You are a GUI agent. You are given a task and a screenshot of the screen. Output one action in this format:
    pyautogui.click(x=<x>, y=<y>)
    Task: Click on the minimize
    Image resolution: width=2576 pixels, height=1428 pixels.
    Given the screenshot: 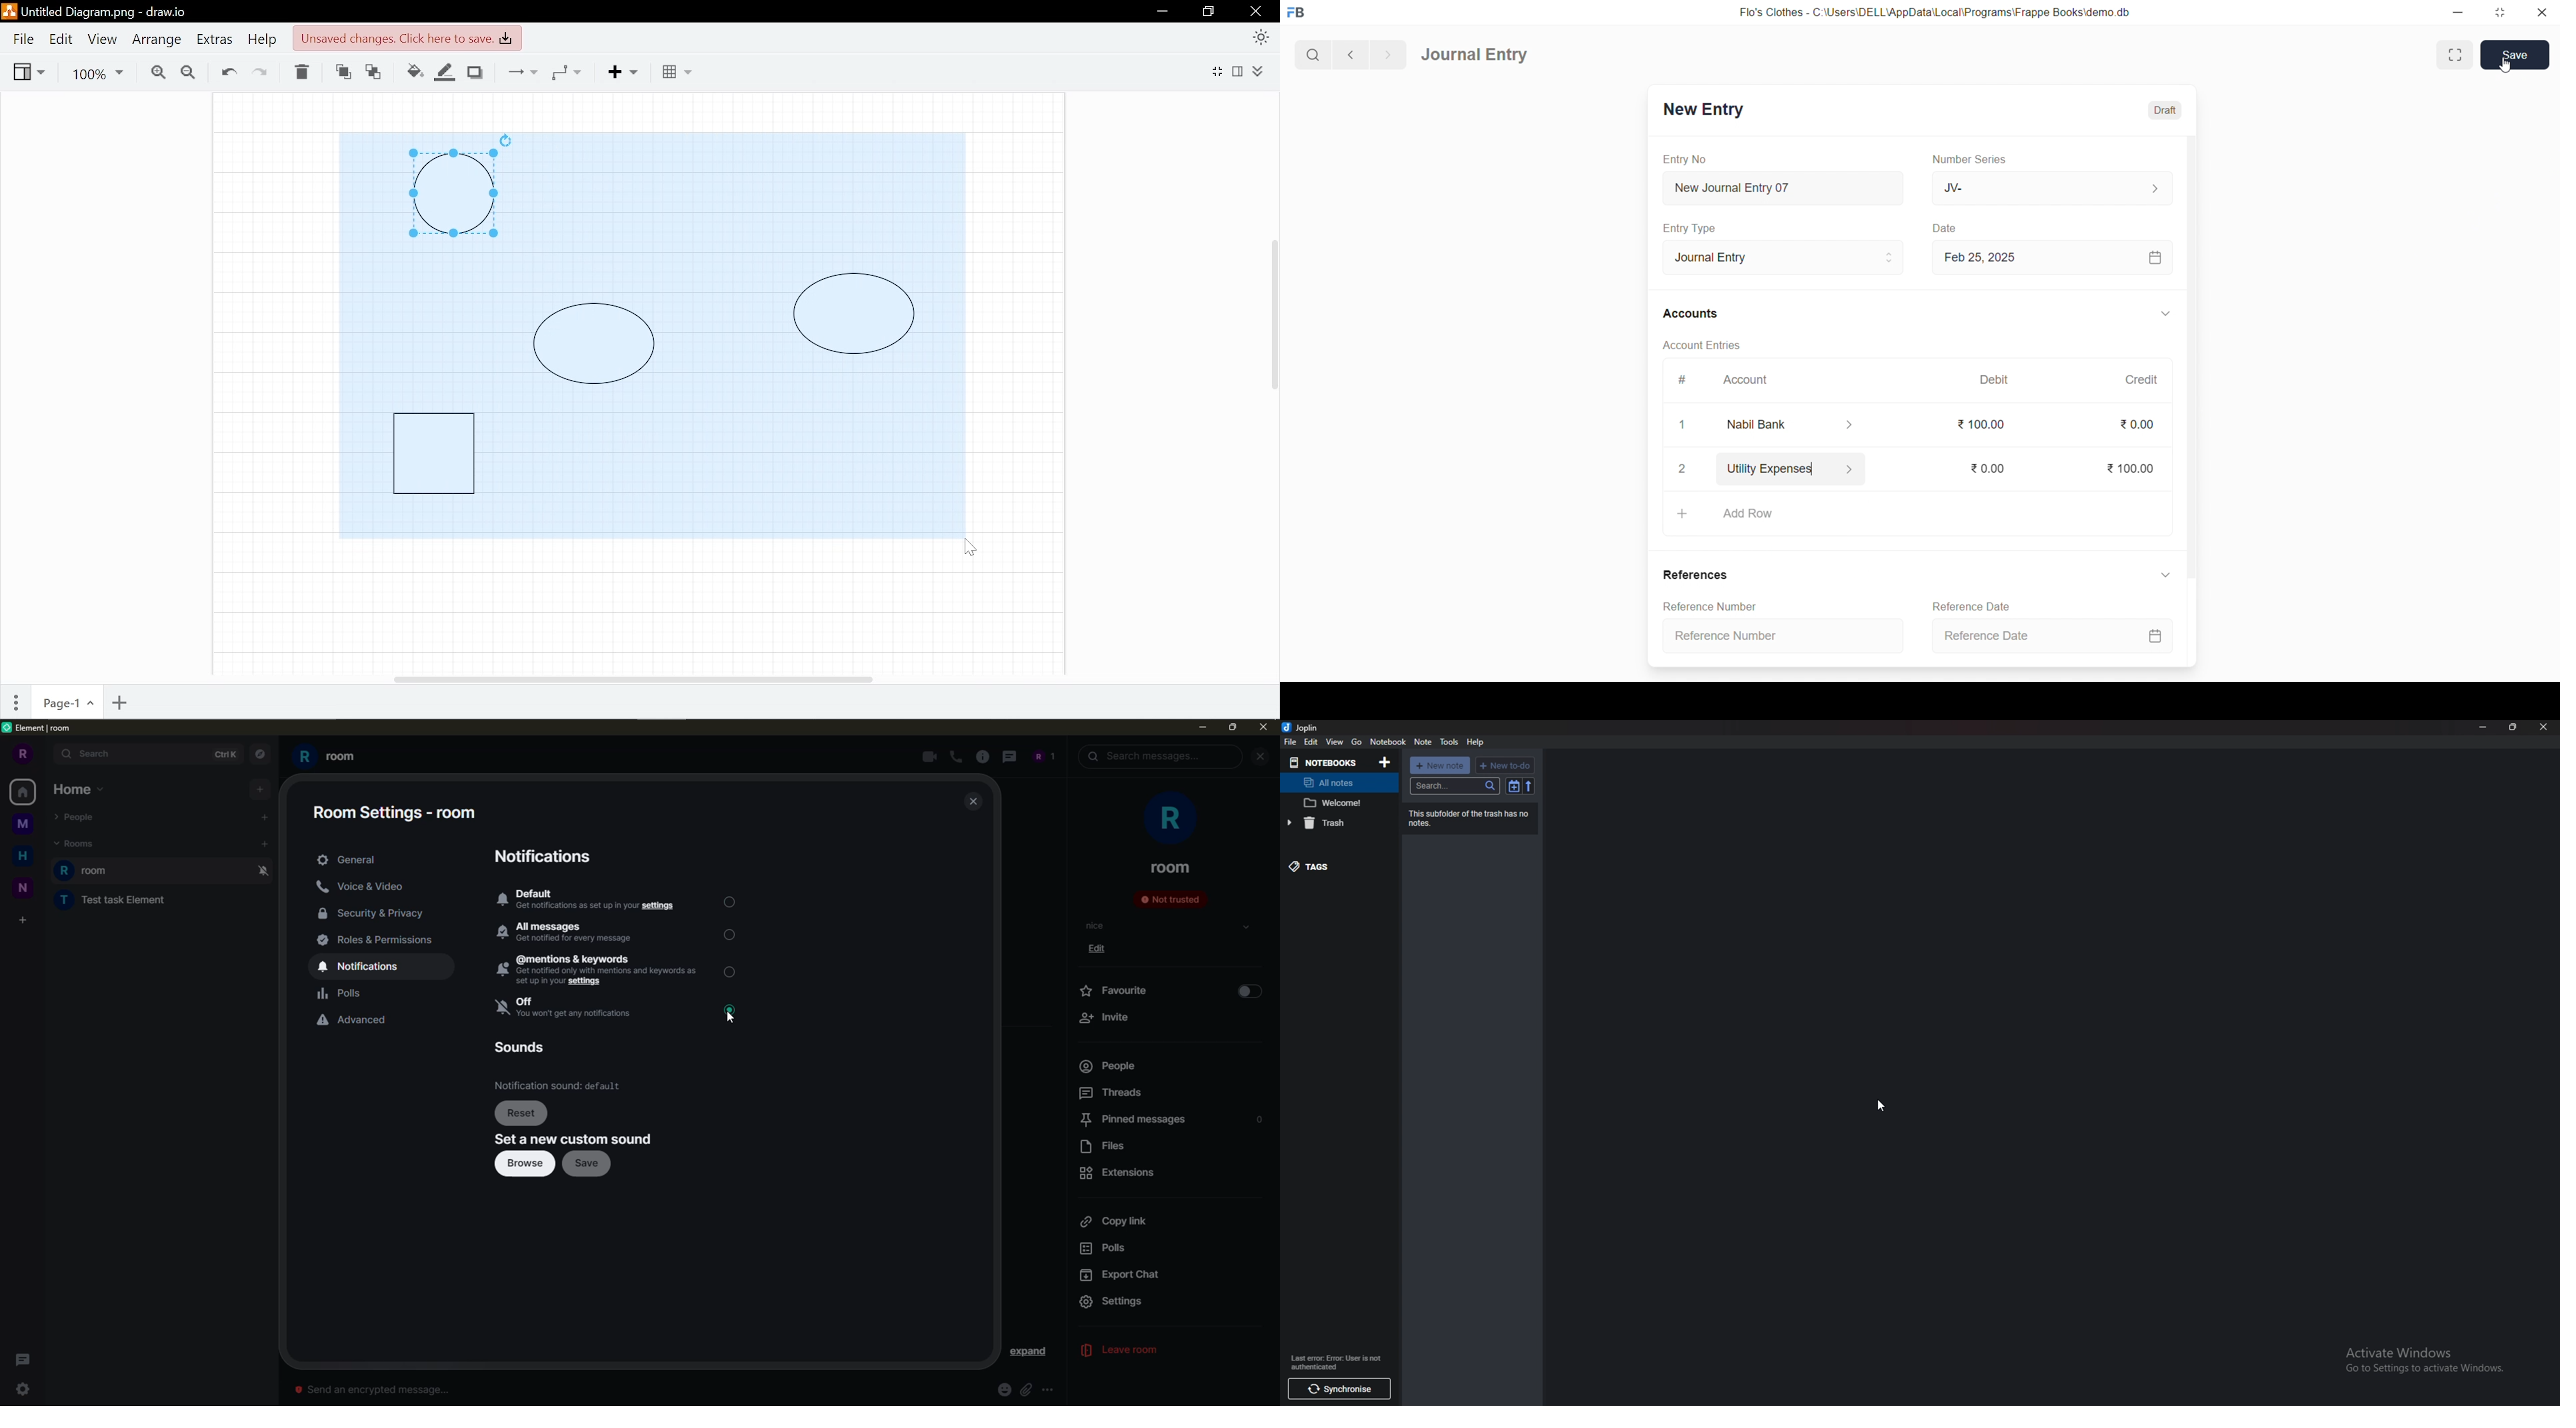 What is the action you would take?
    pyautogui.click(x=2483, y=727)
    